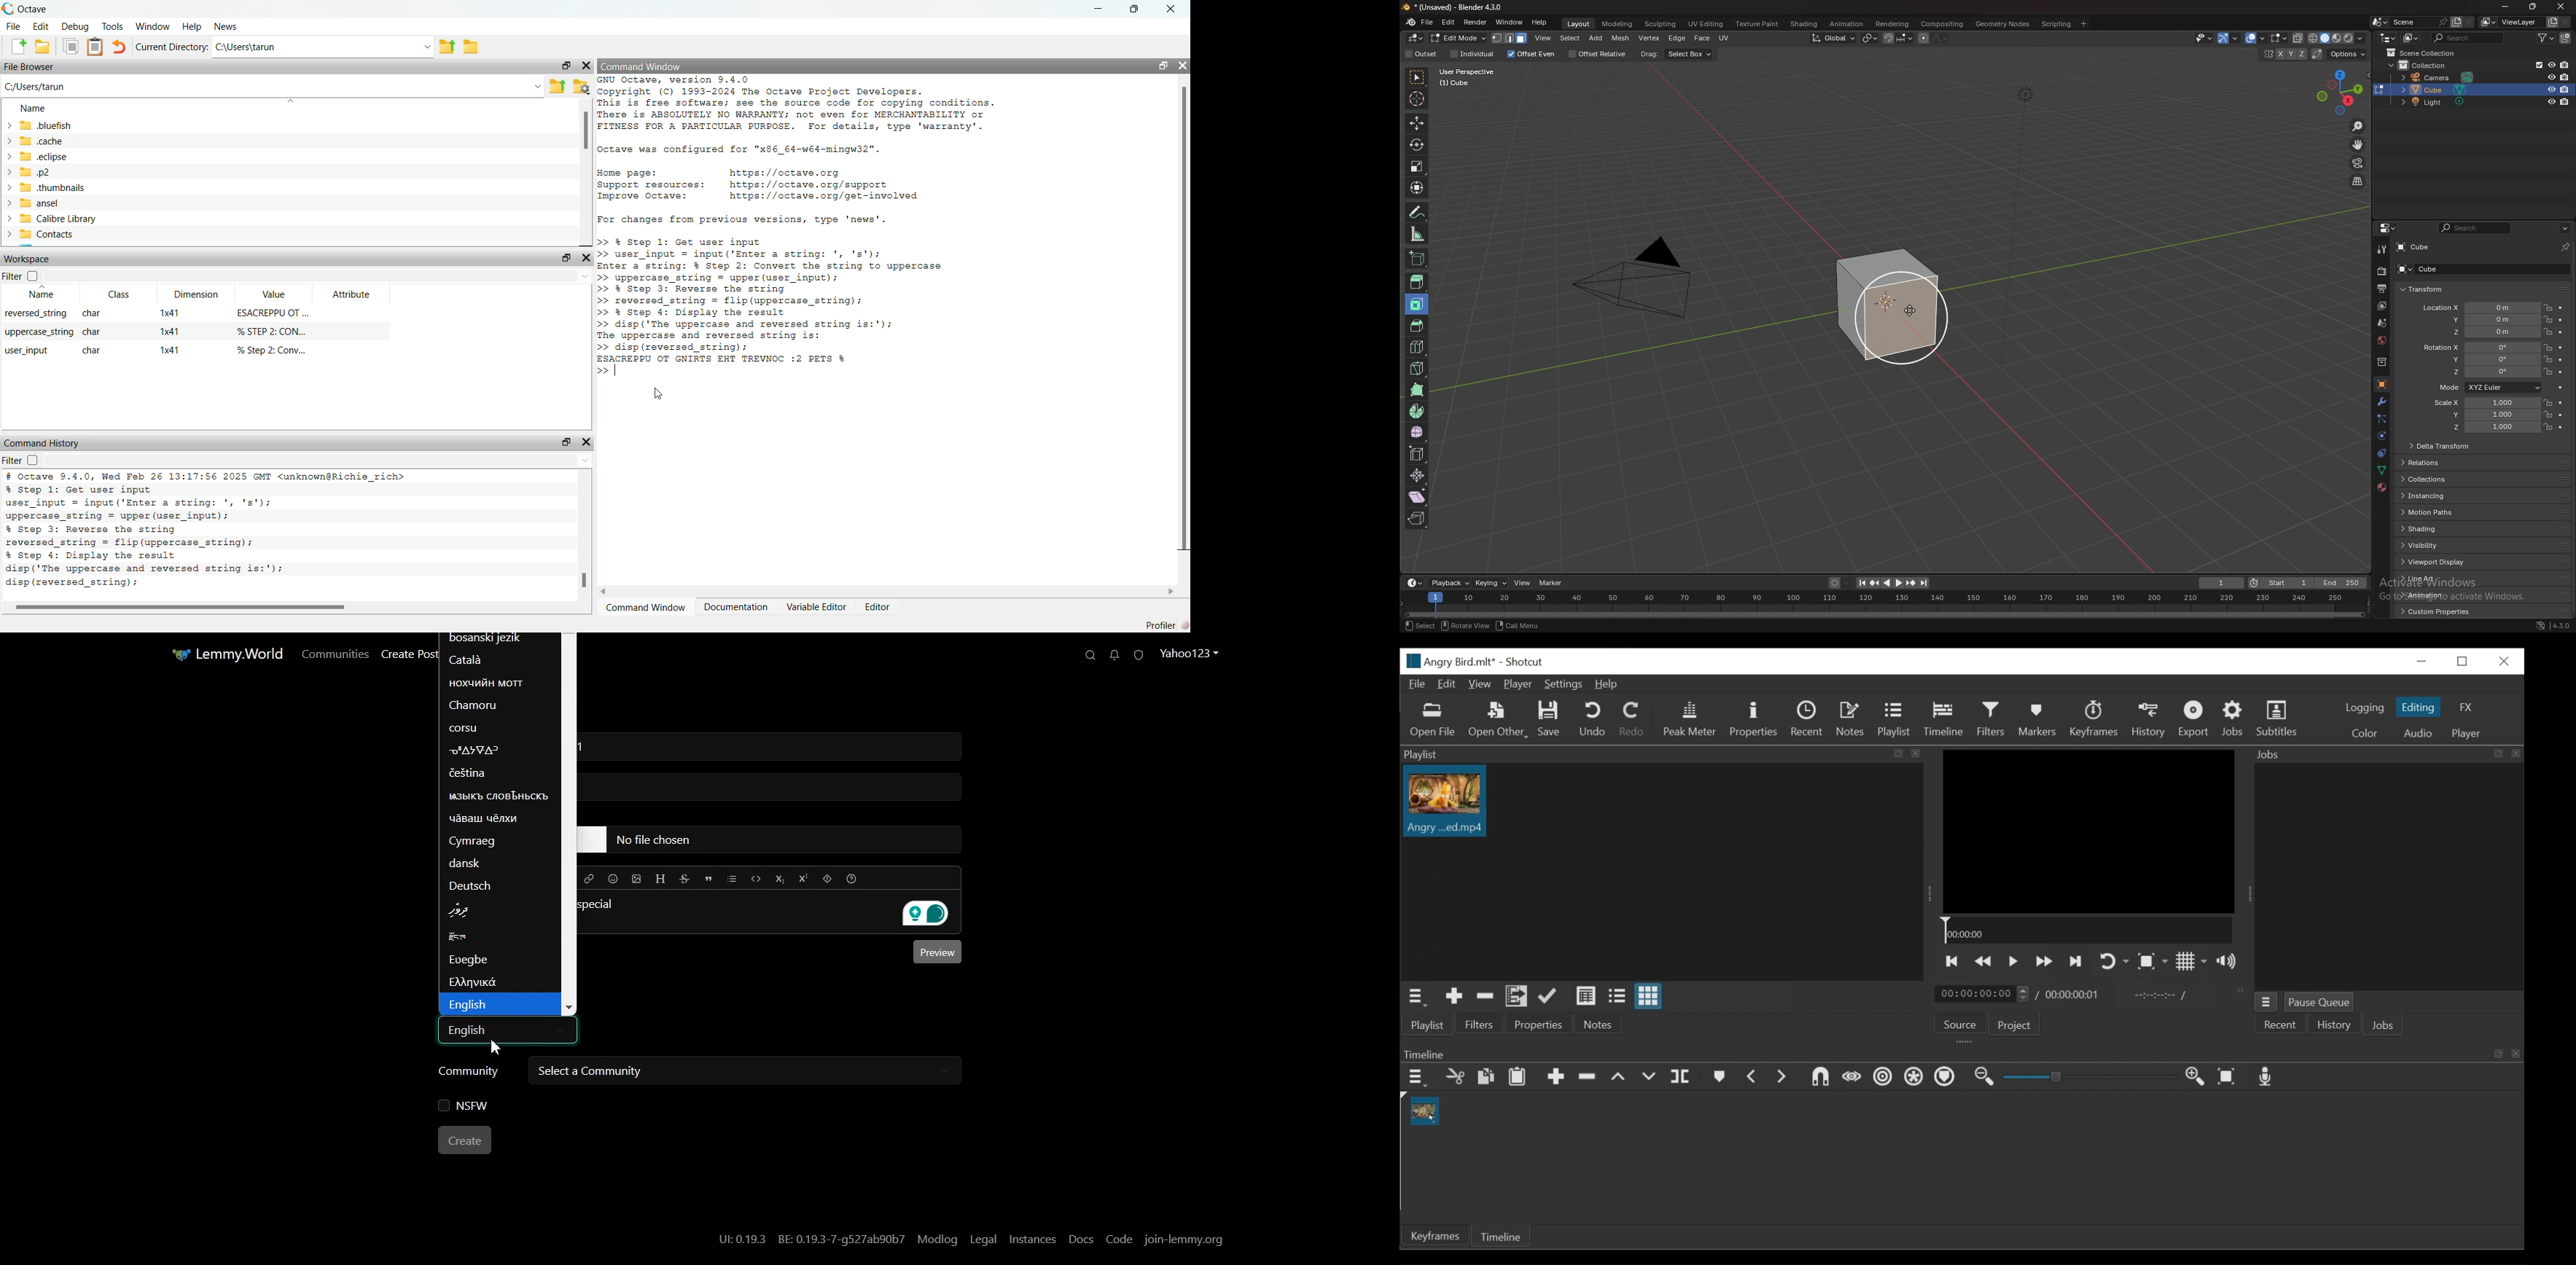 The image size is (2576, 1288). I want to click on playback, so click(1451, 583).